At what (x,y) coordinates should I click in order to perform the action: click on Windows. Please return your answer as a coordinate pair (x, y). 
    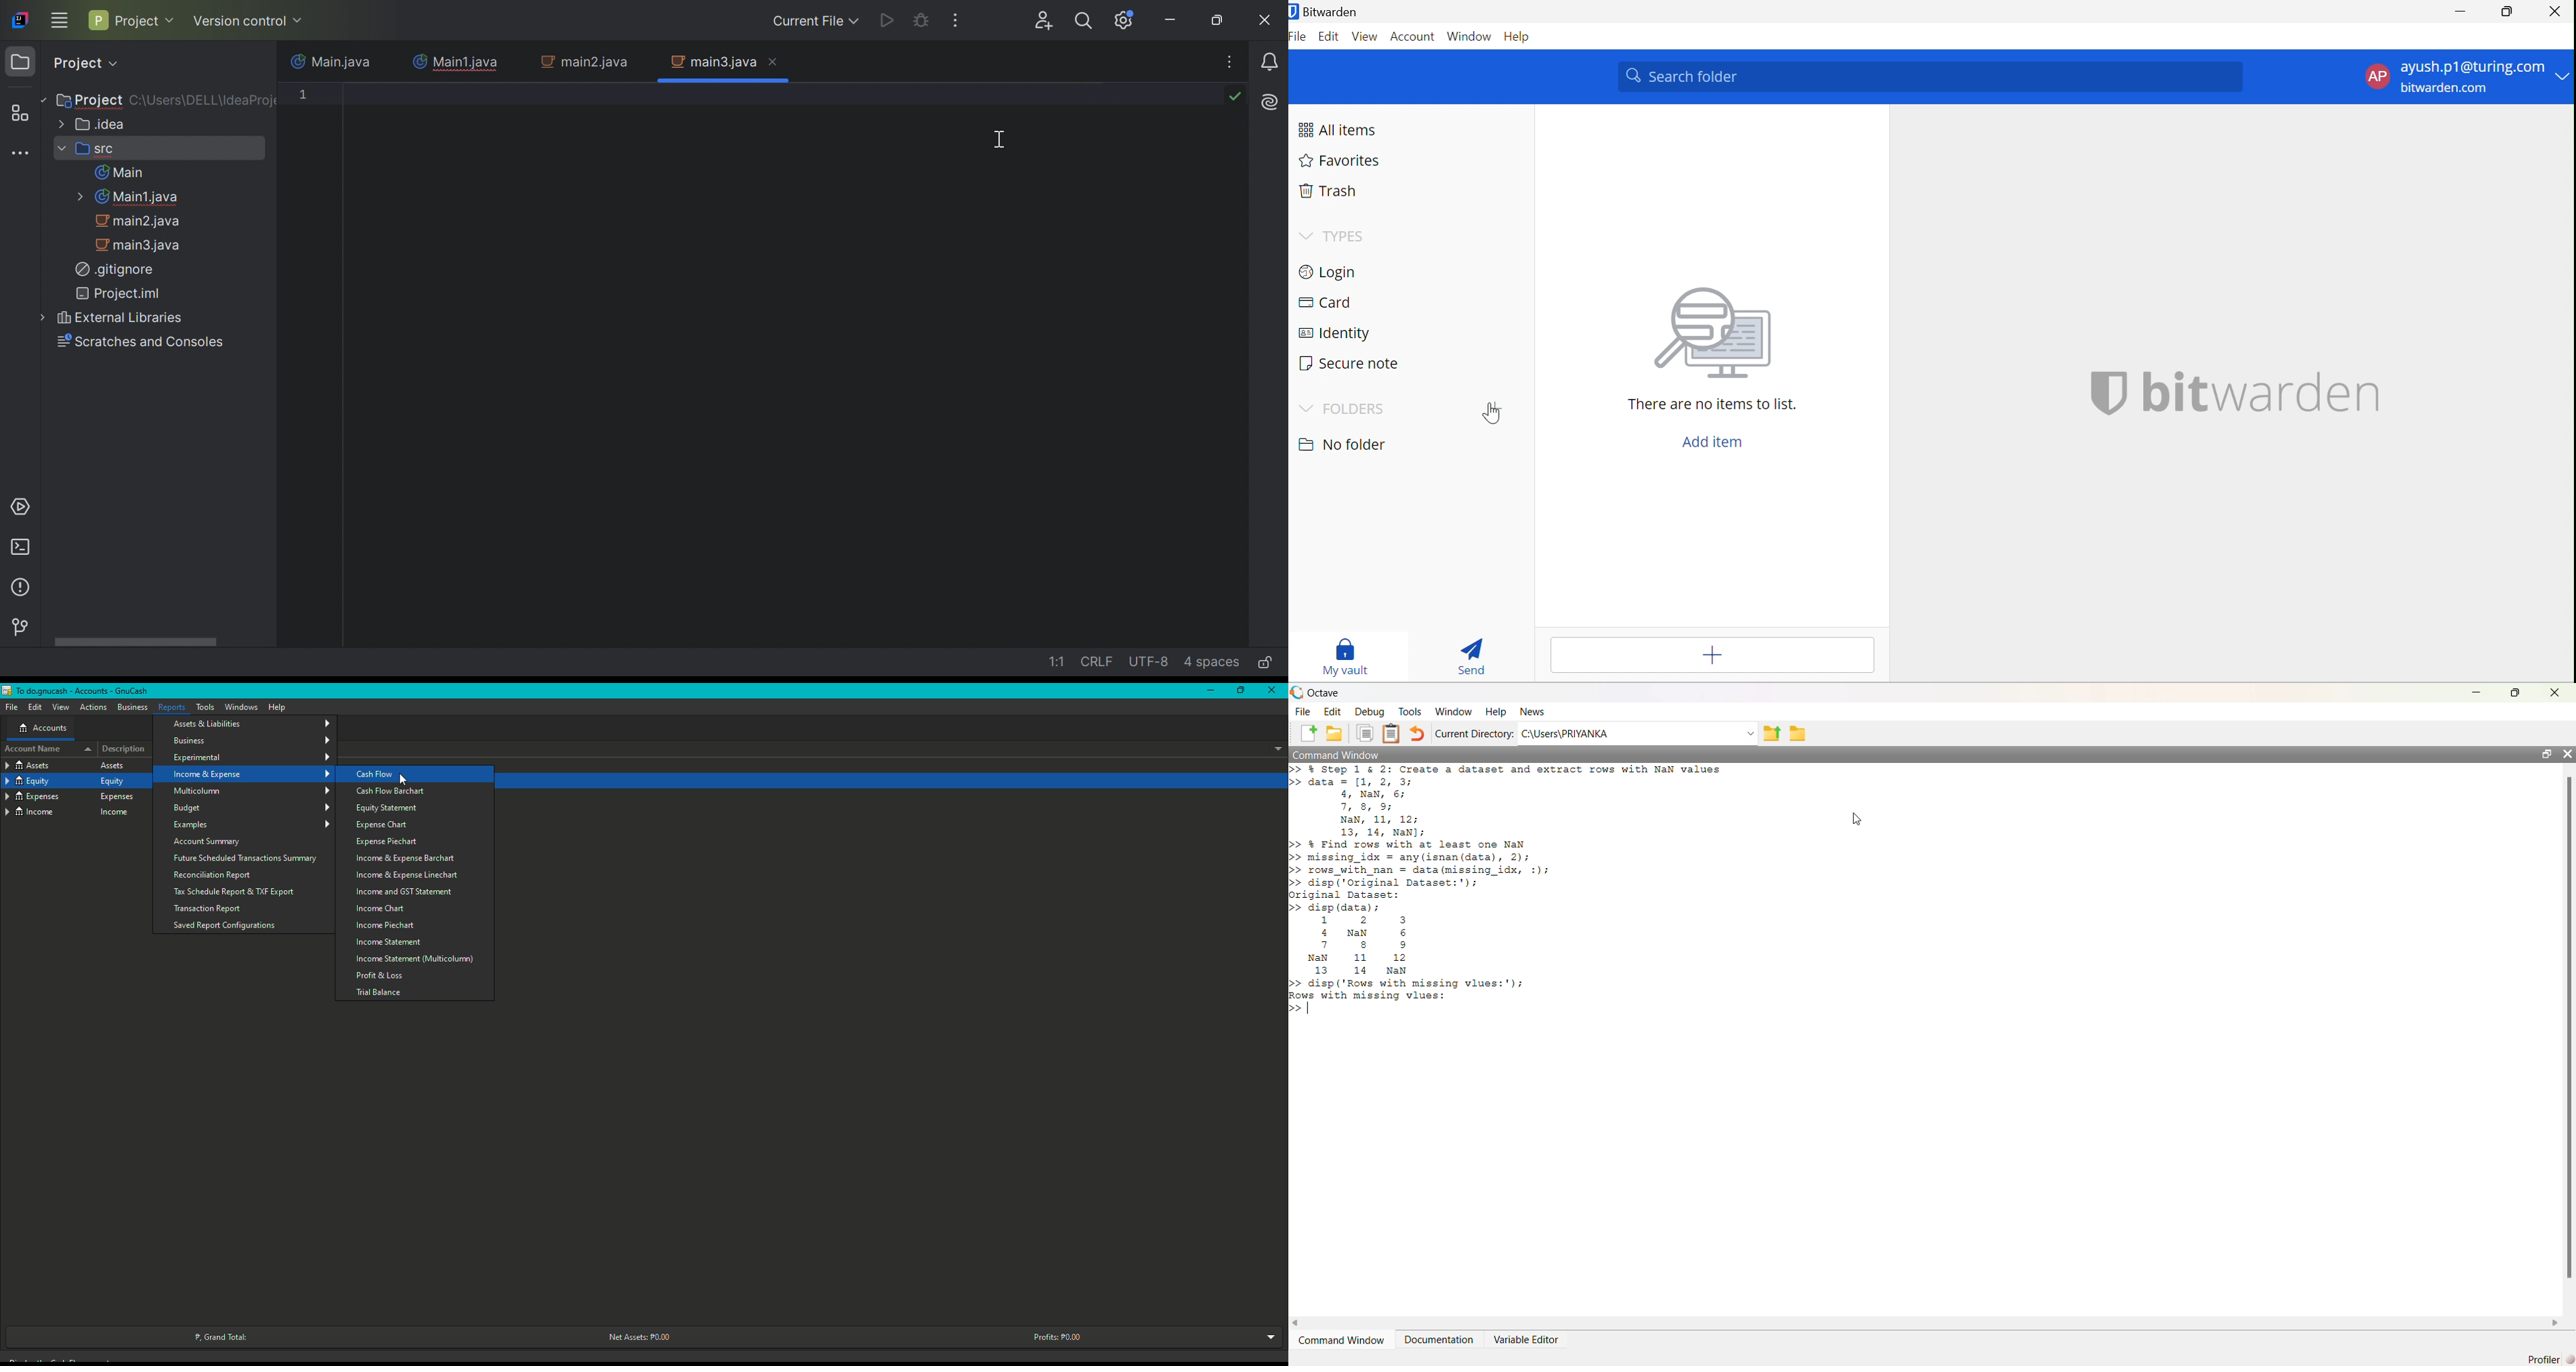
    Looking at the image, I should click on (244, 706).